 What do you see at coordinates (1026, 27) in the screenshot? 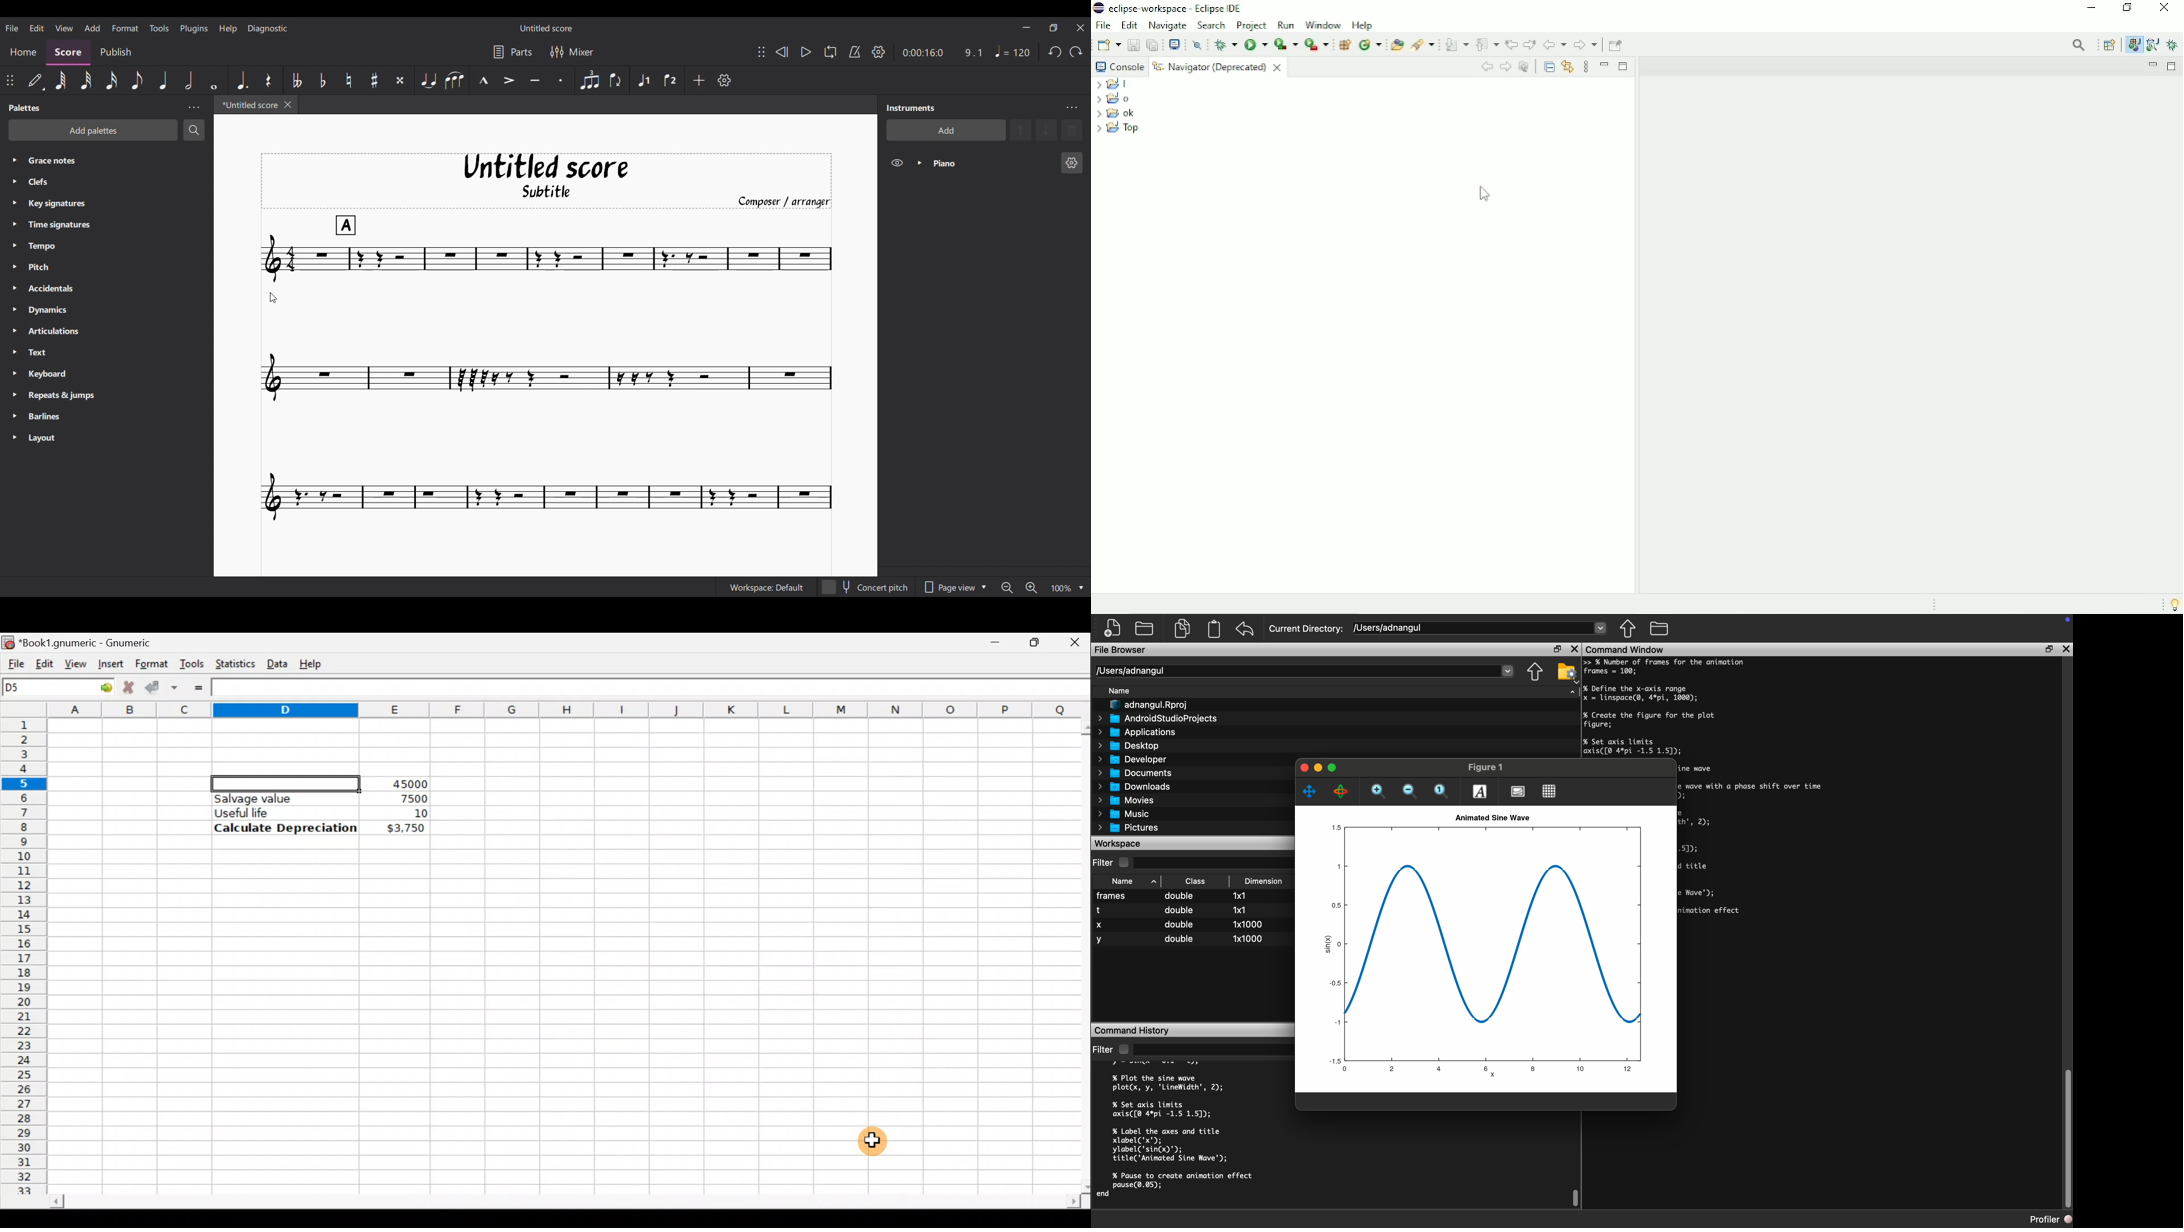
I see `Minimize` at bounding box center [1026, 27].